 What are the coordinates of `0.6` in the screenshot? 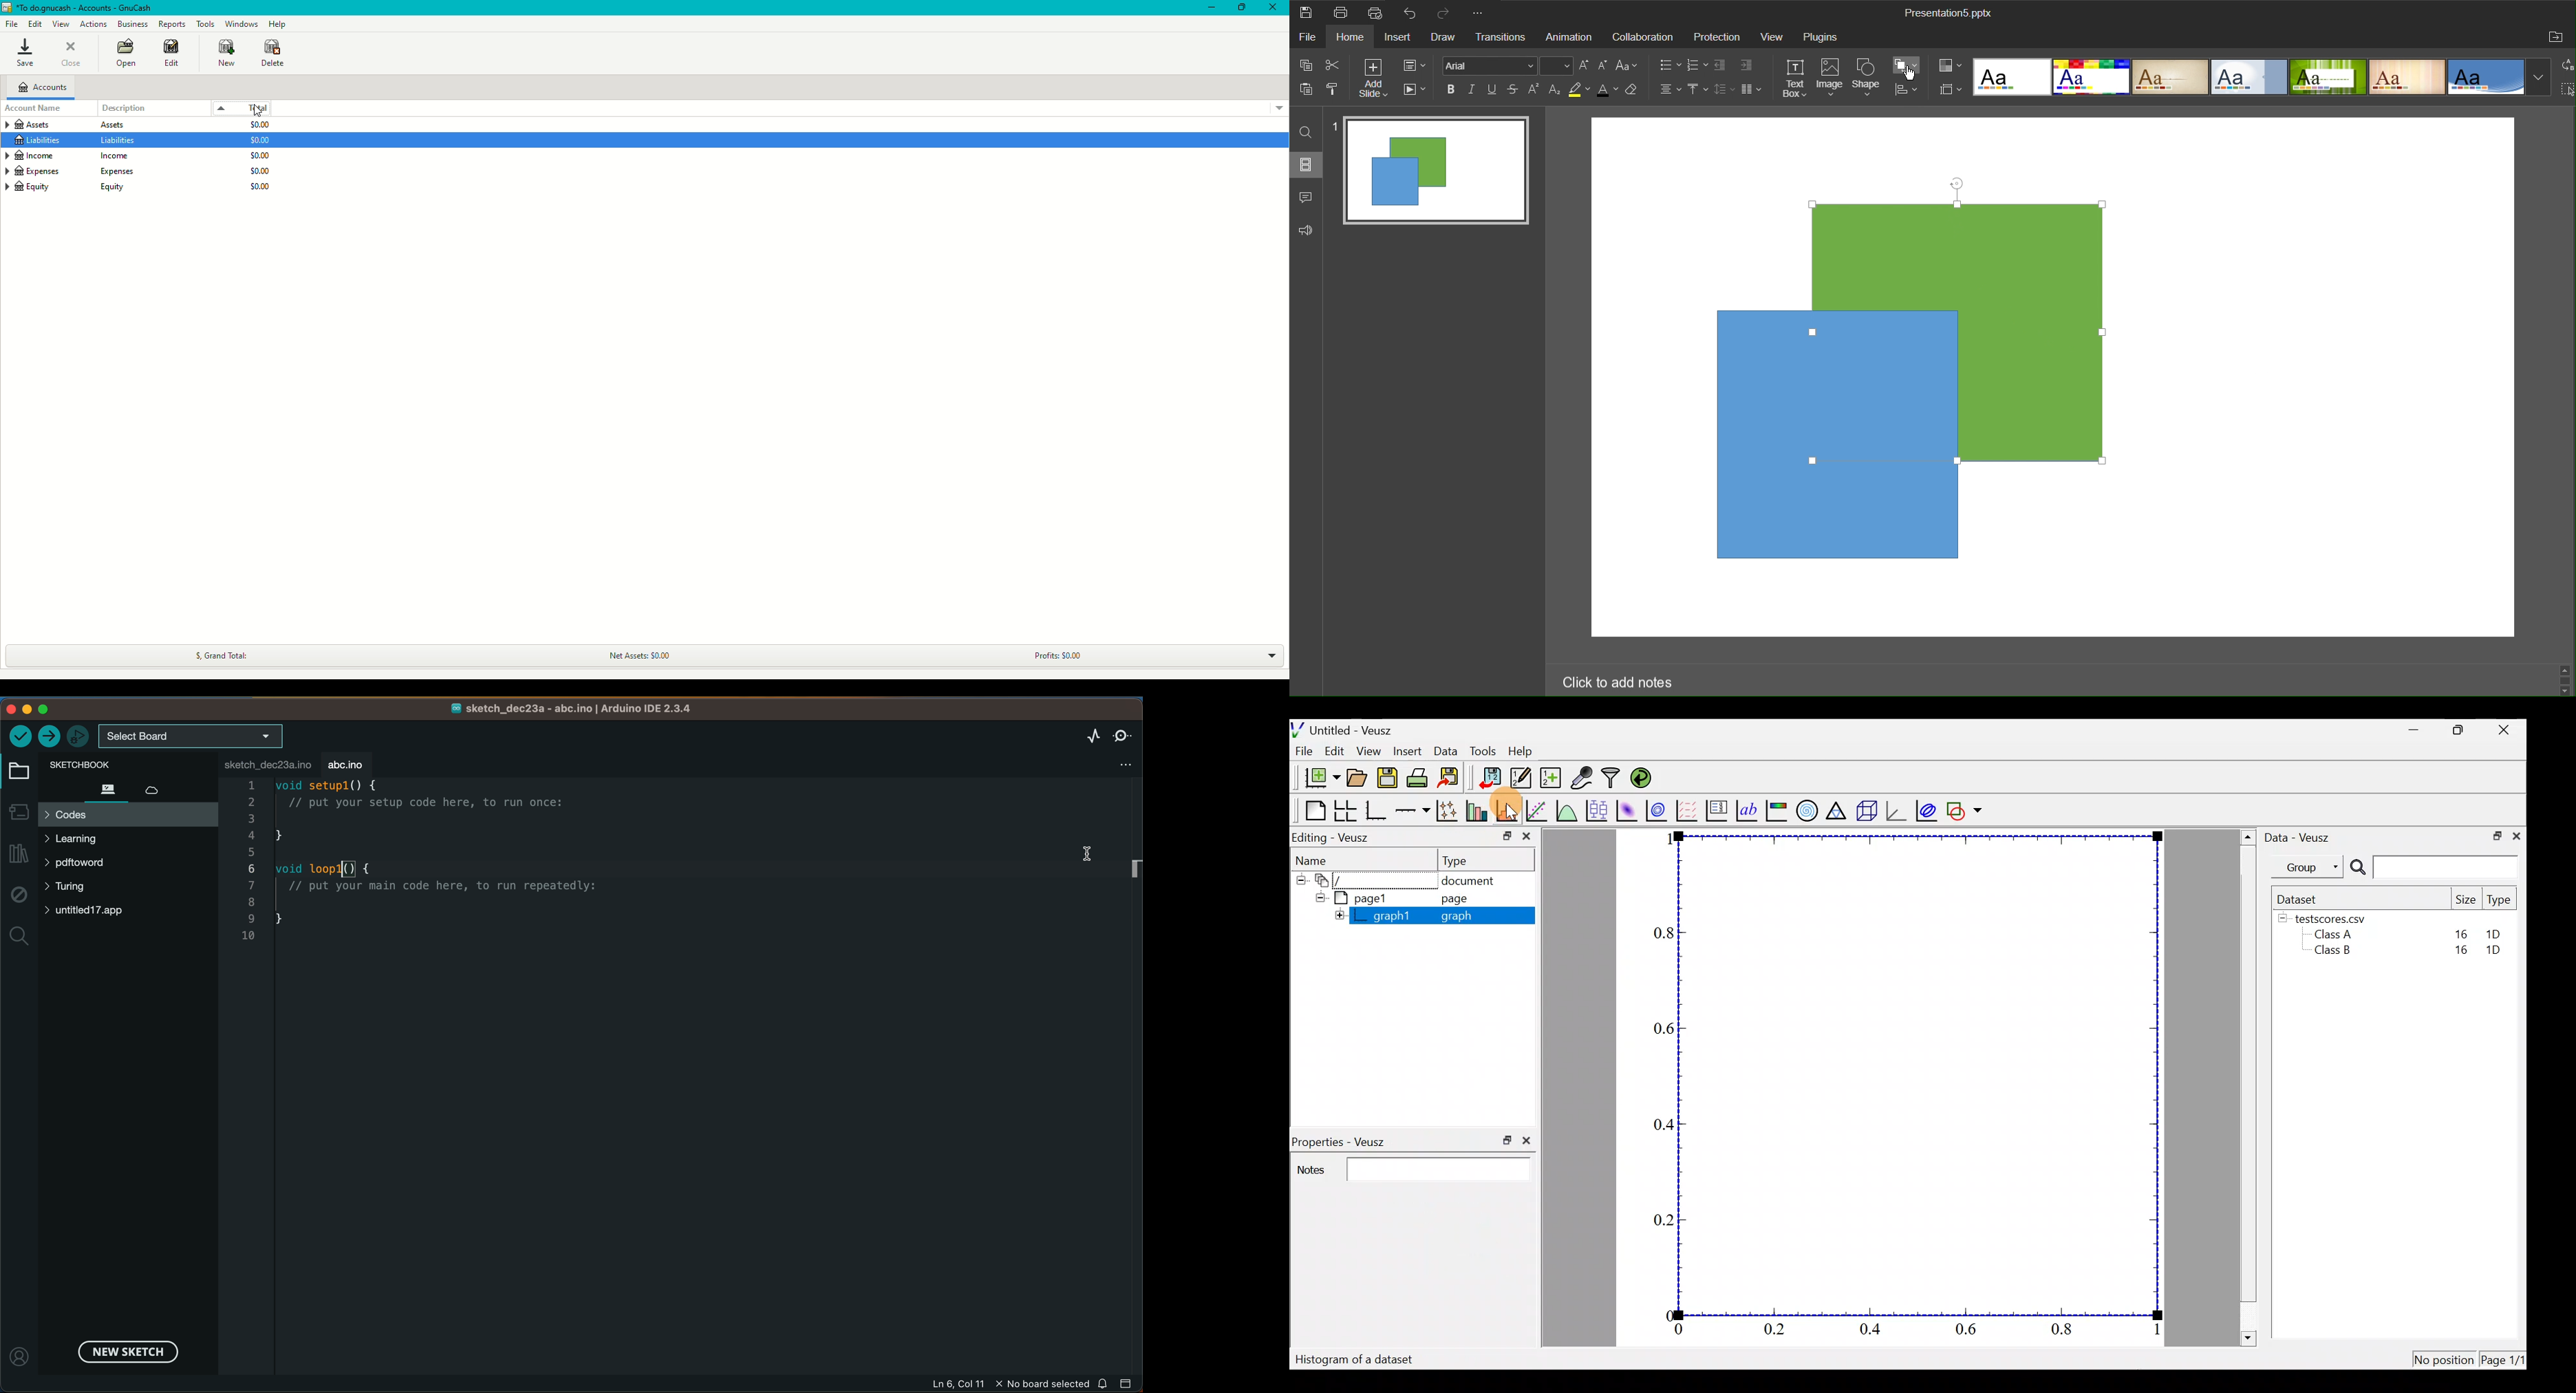 It's located at (1660, 1027).